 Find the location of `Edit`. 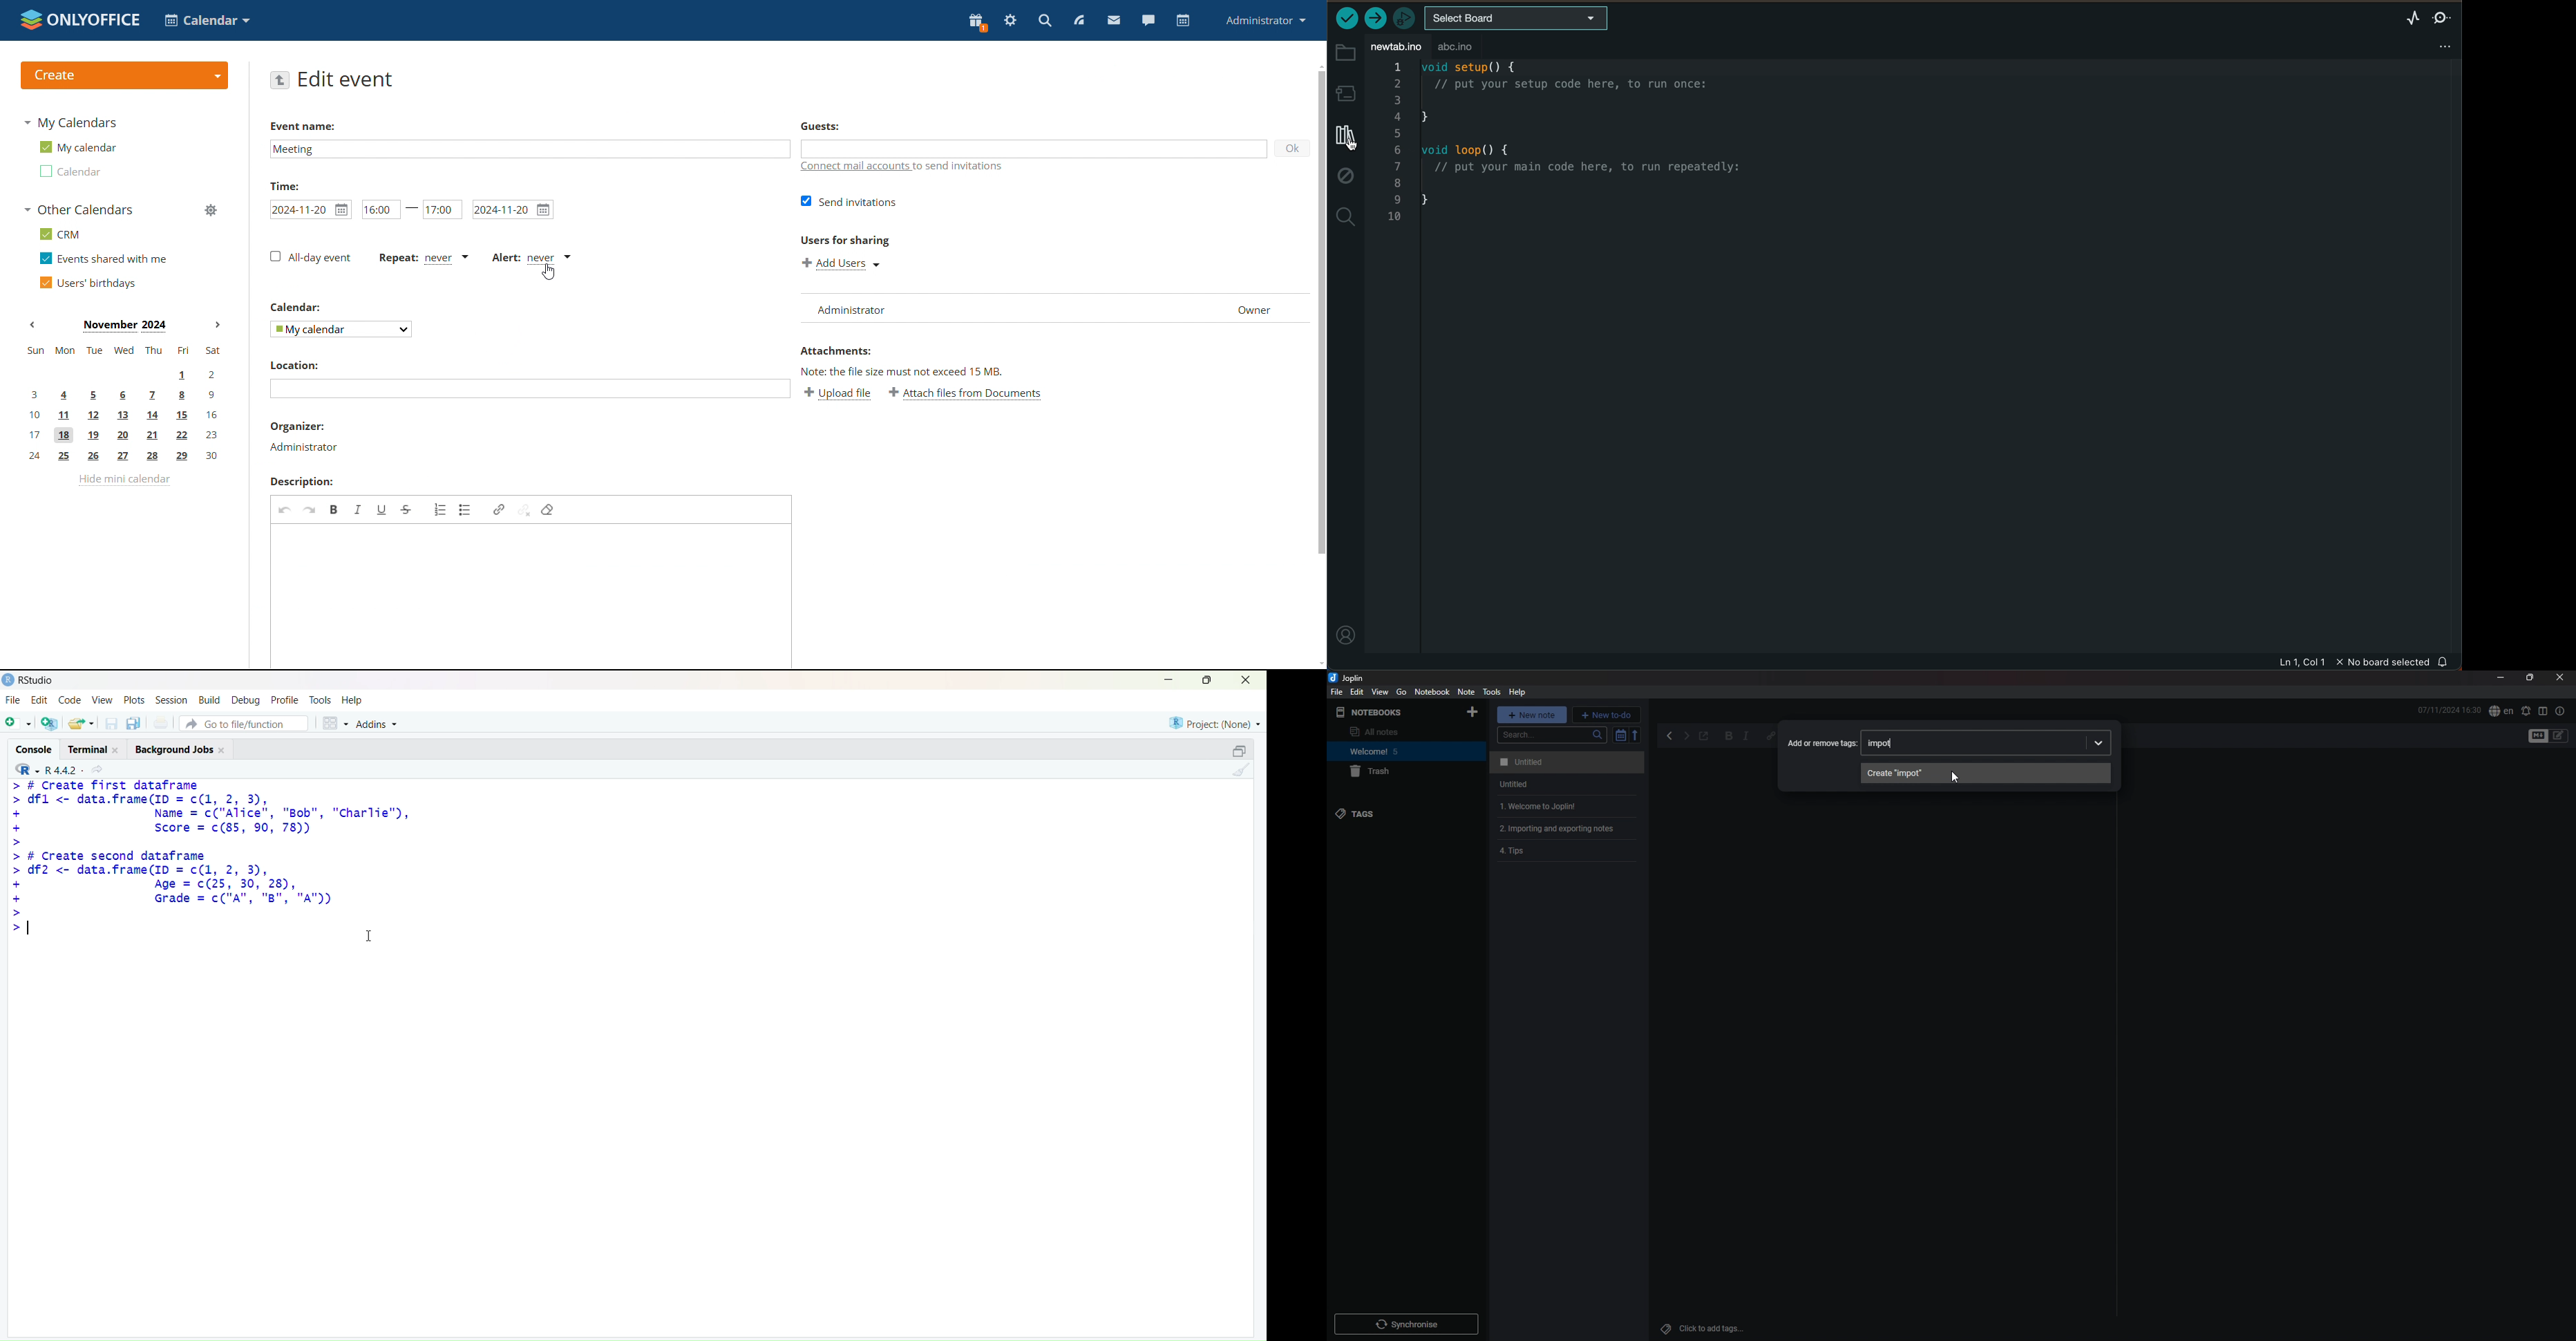

Edit is located at coordinates (40, 700).